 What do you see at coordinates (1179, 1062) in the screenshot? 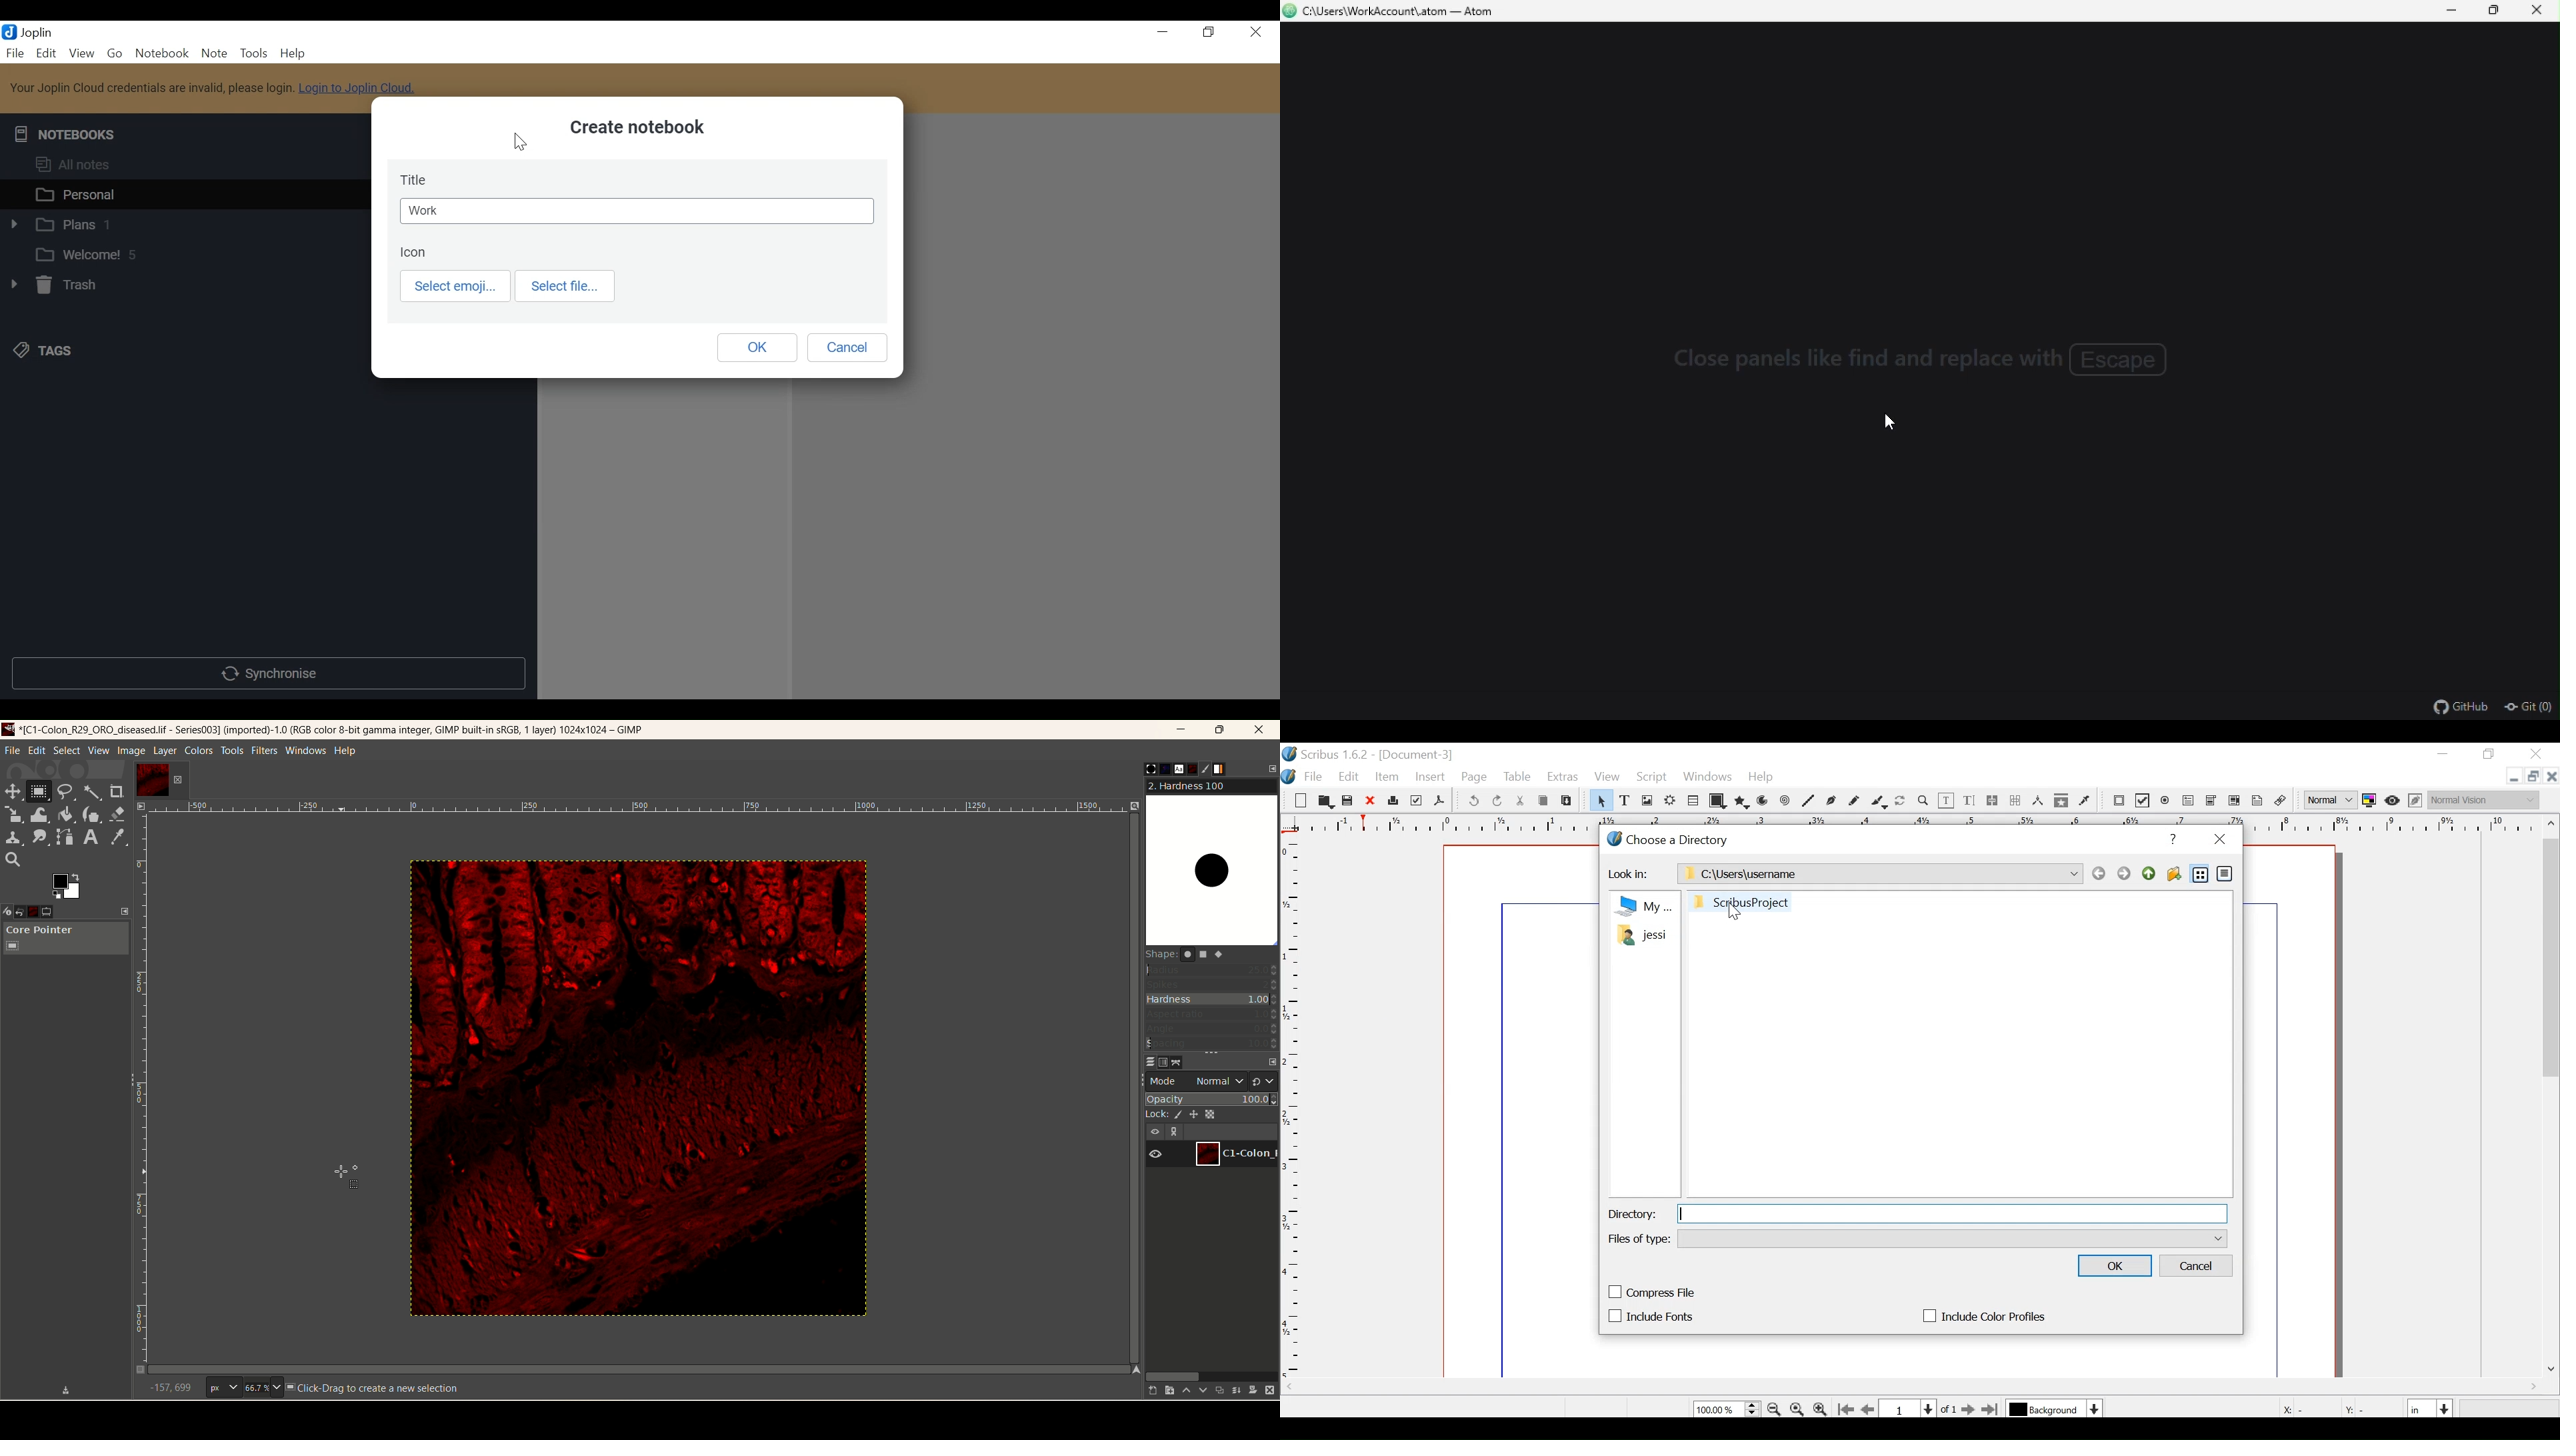
I see `path` at bounding box center [1179, 1062].